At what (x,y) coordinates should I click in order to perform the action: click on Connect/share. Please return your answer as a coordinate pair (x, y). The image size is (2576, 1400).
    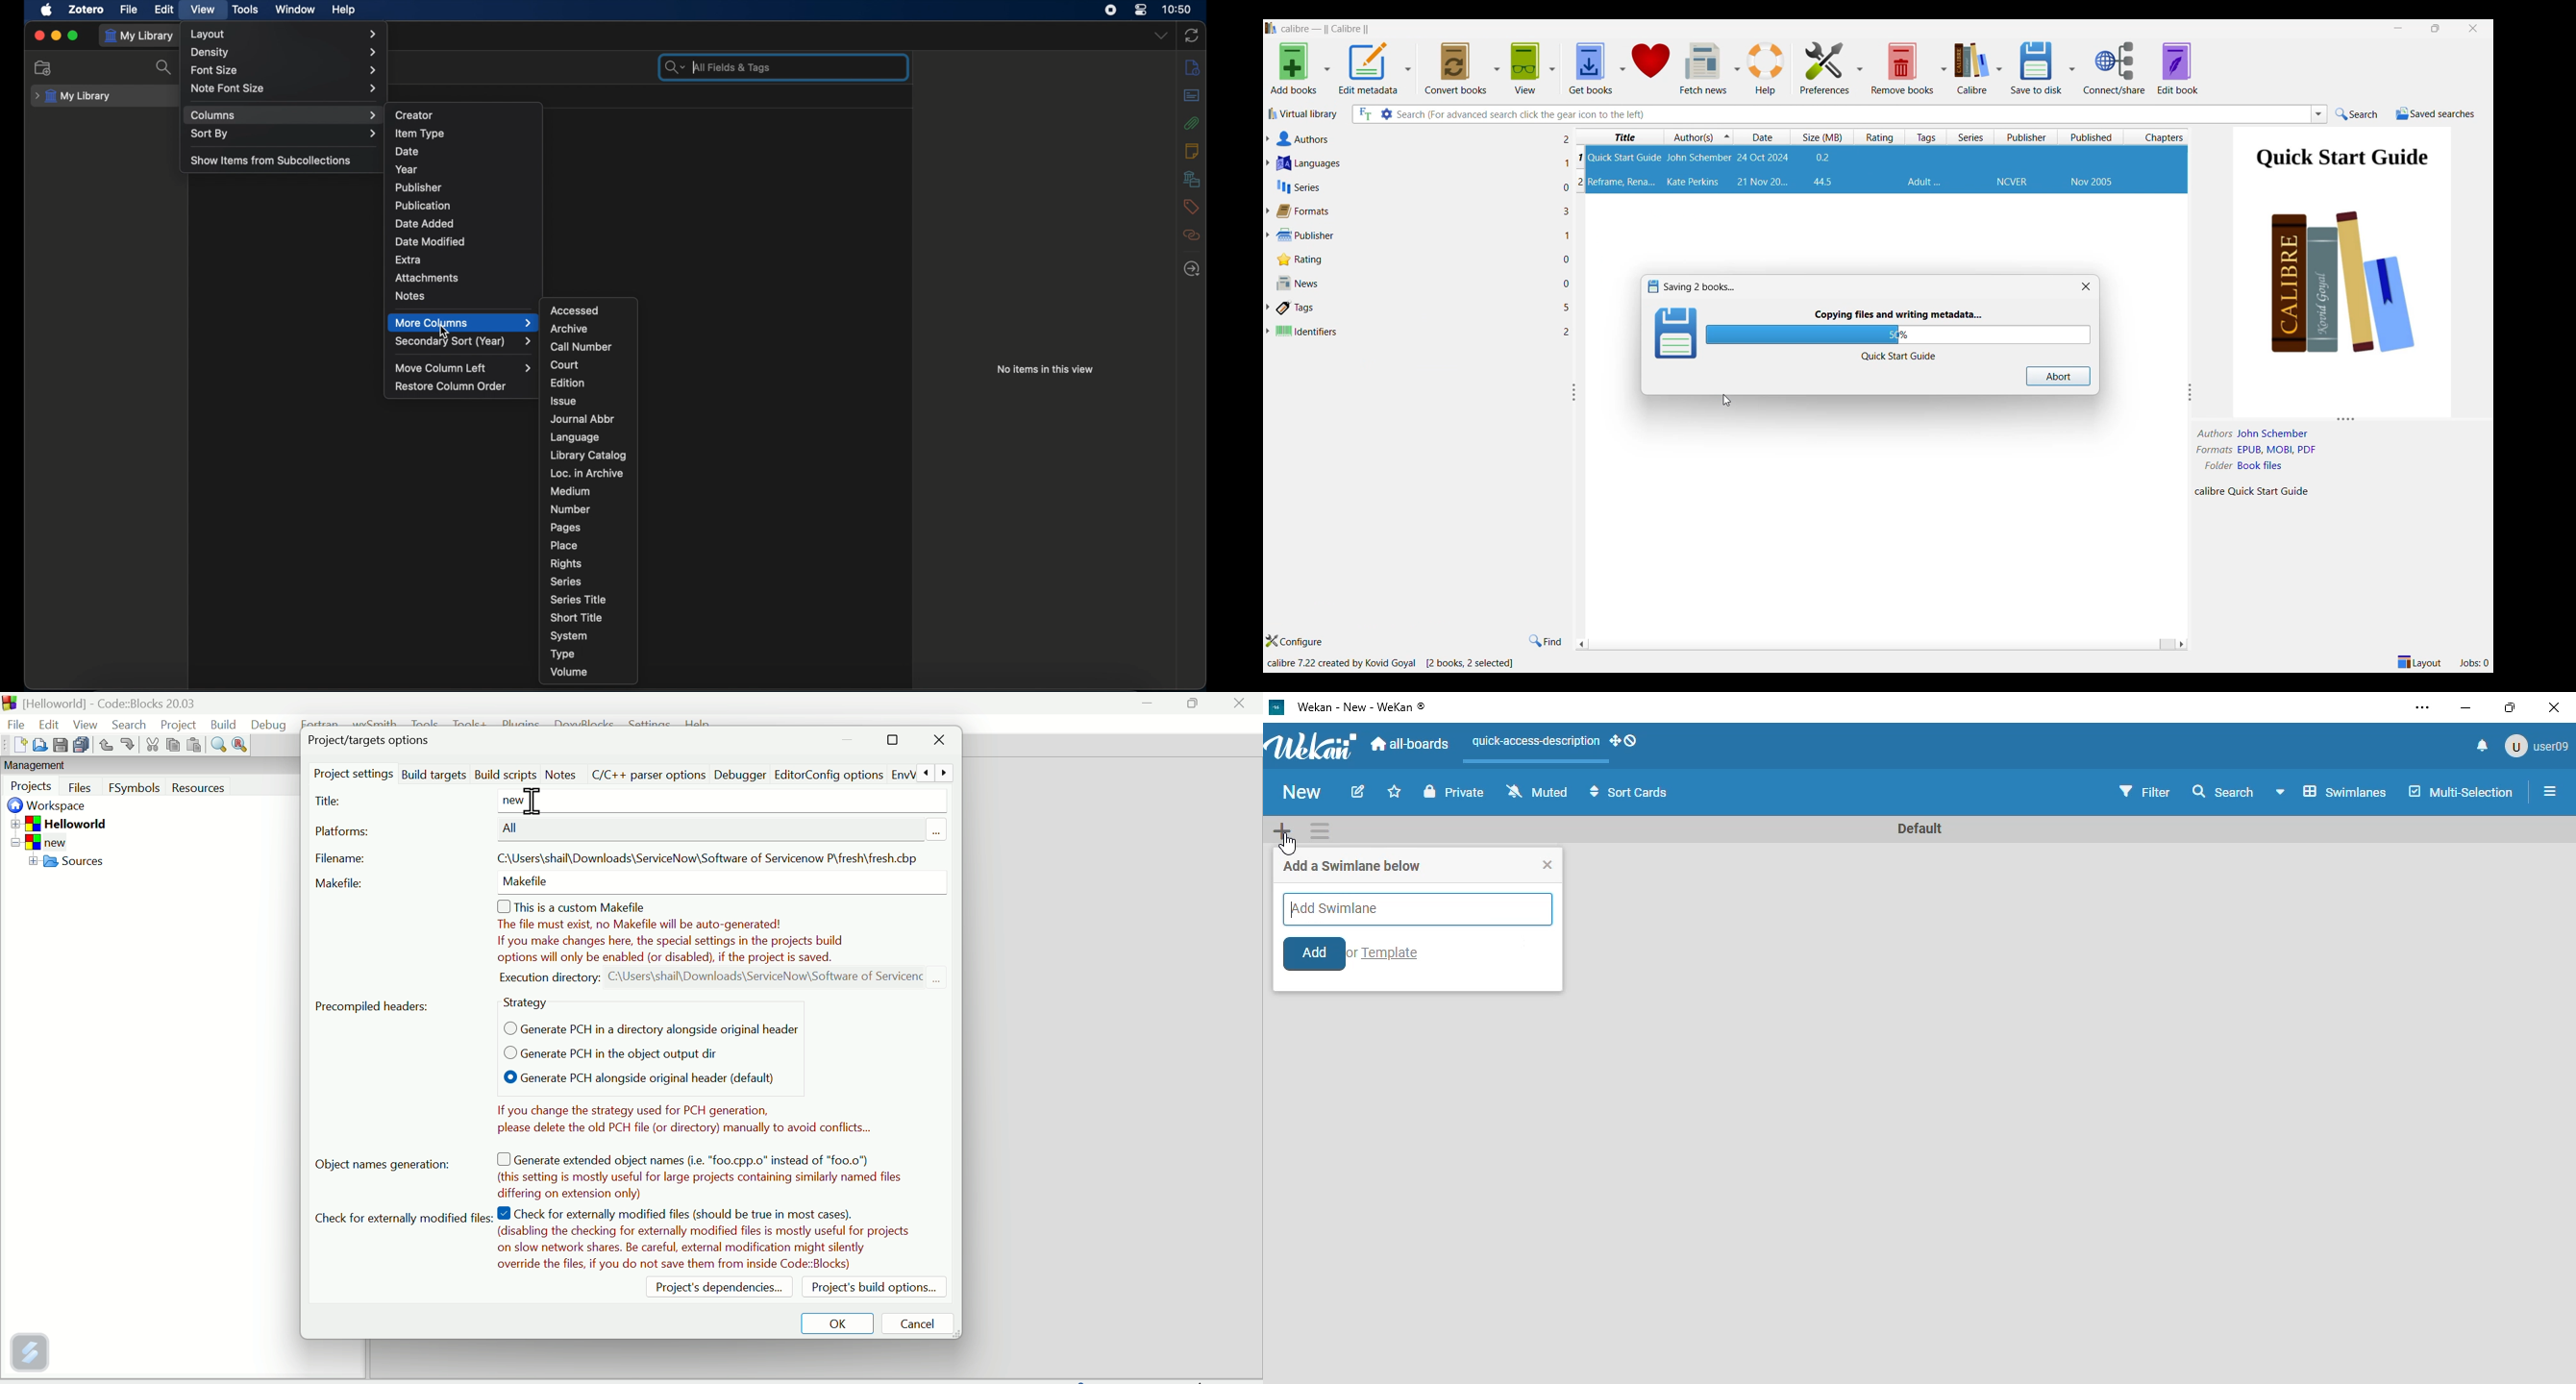
    Looking at the image, I should click on (2115, 69).